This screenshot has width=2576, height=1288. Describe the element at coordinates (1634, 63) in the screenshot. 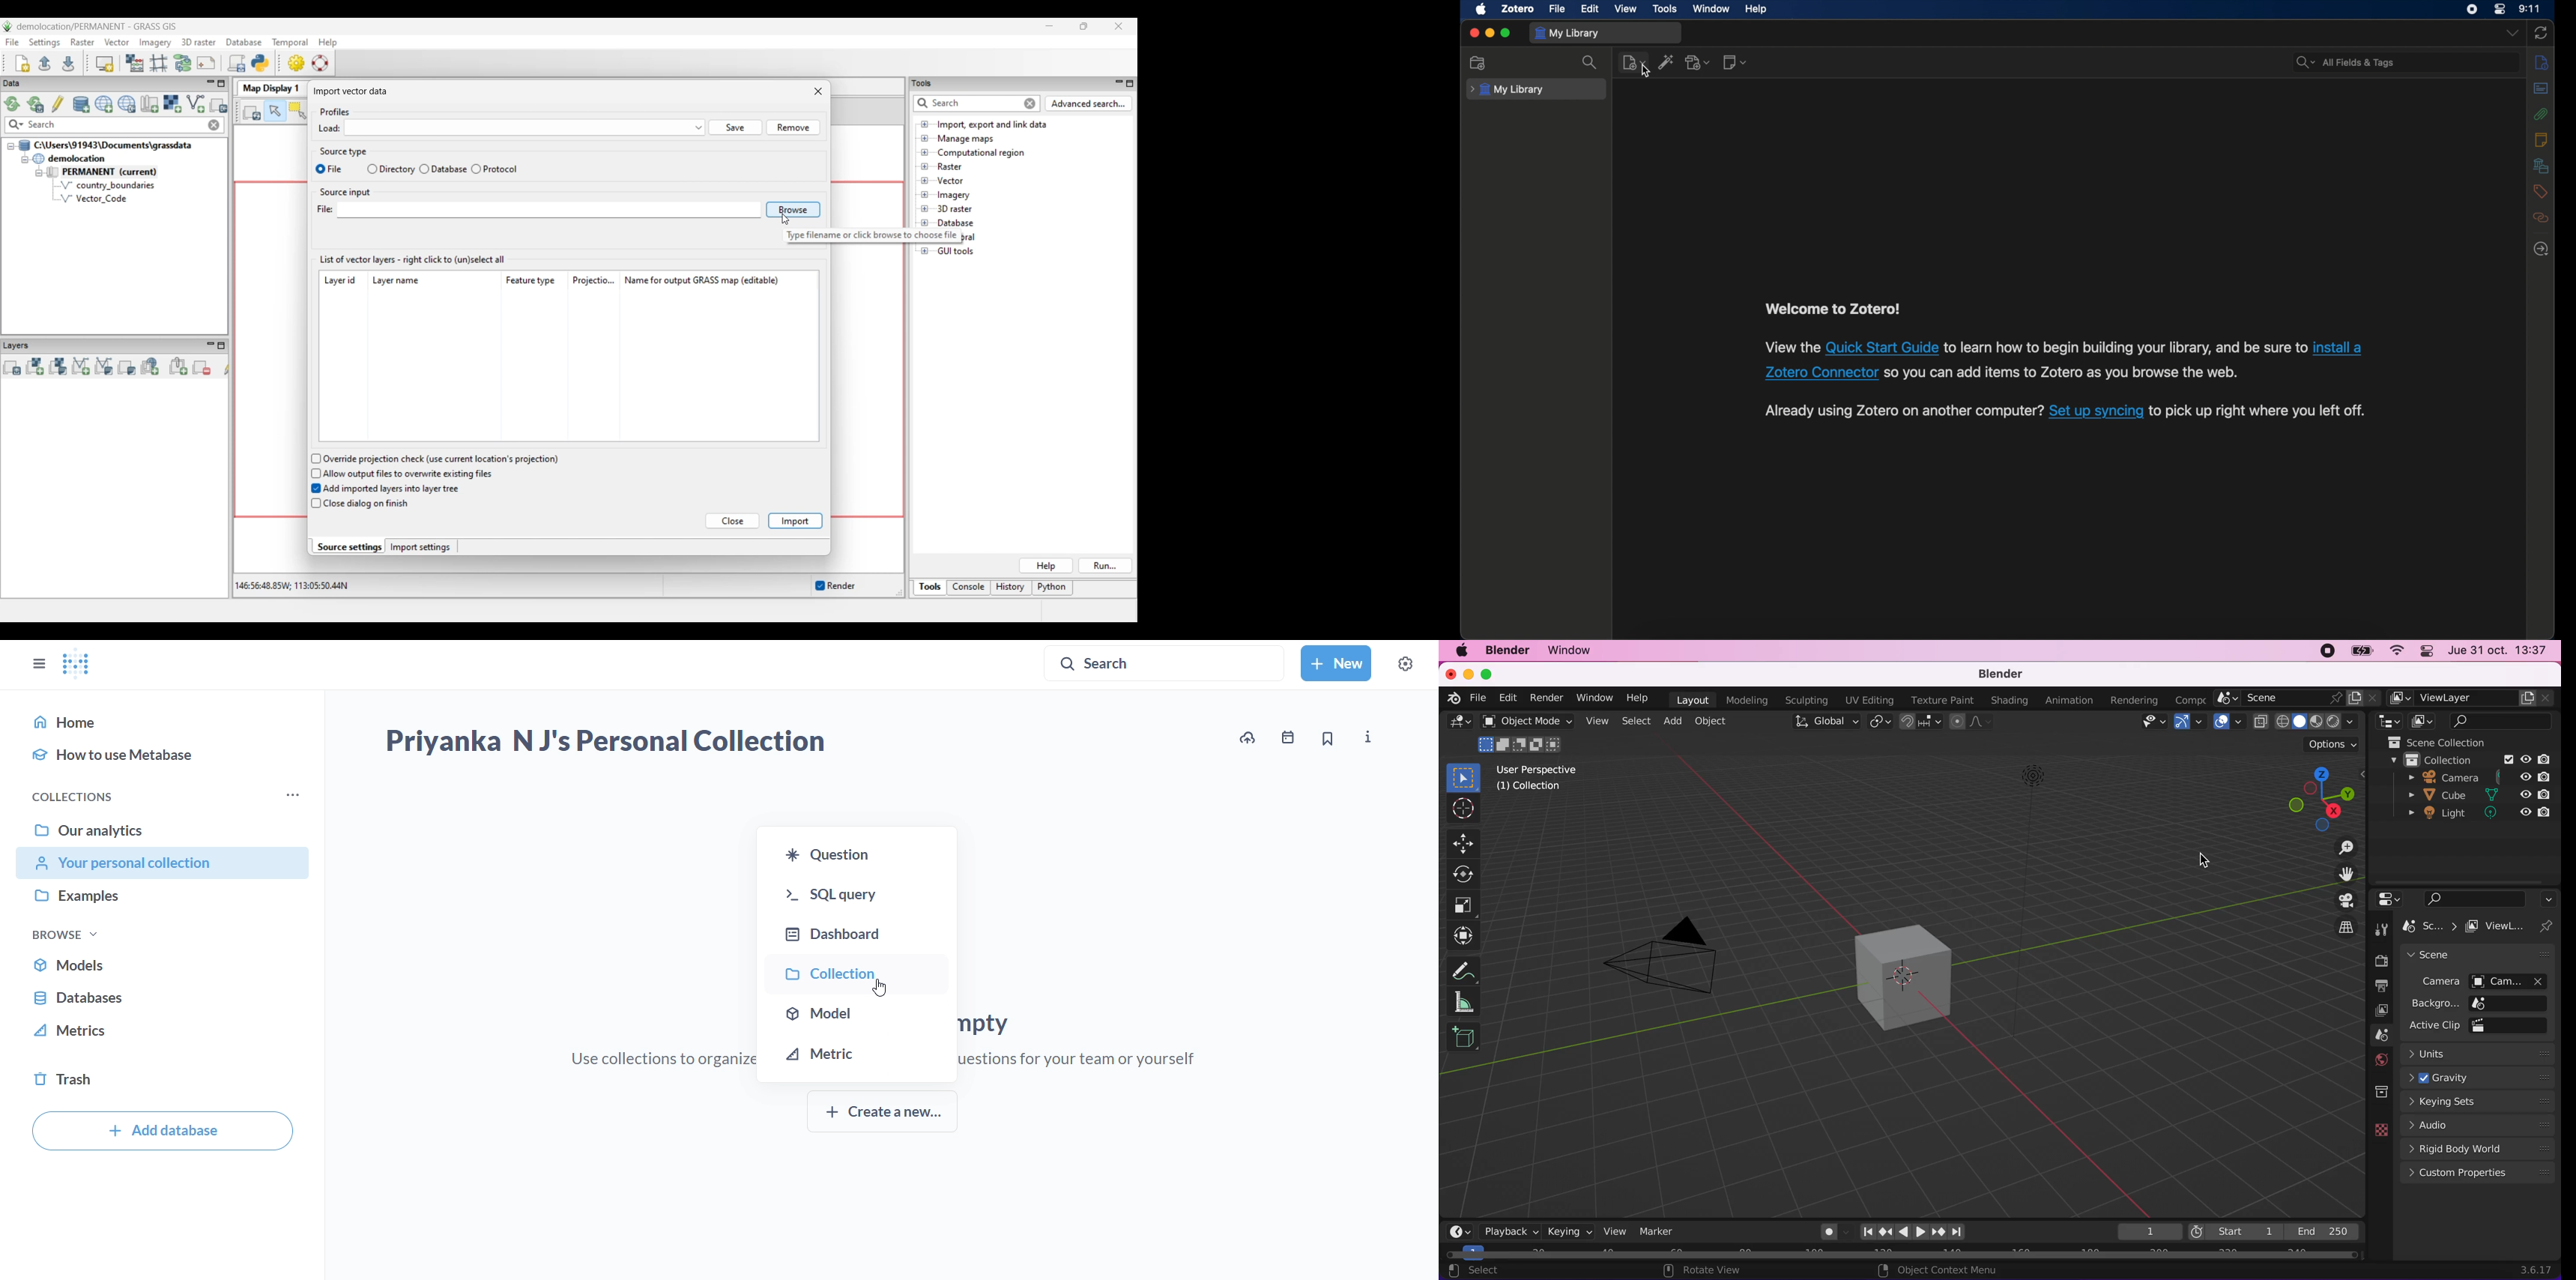

I see `new item` at that location.